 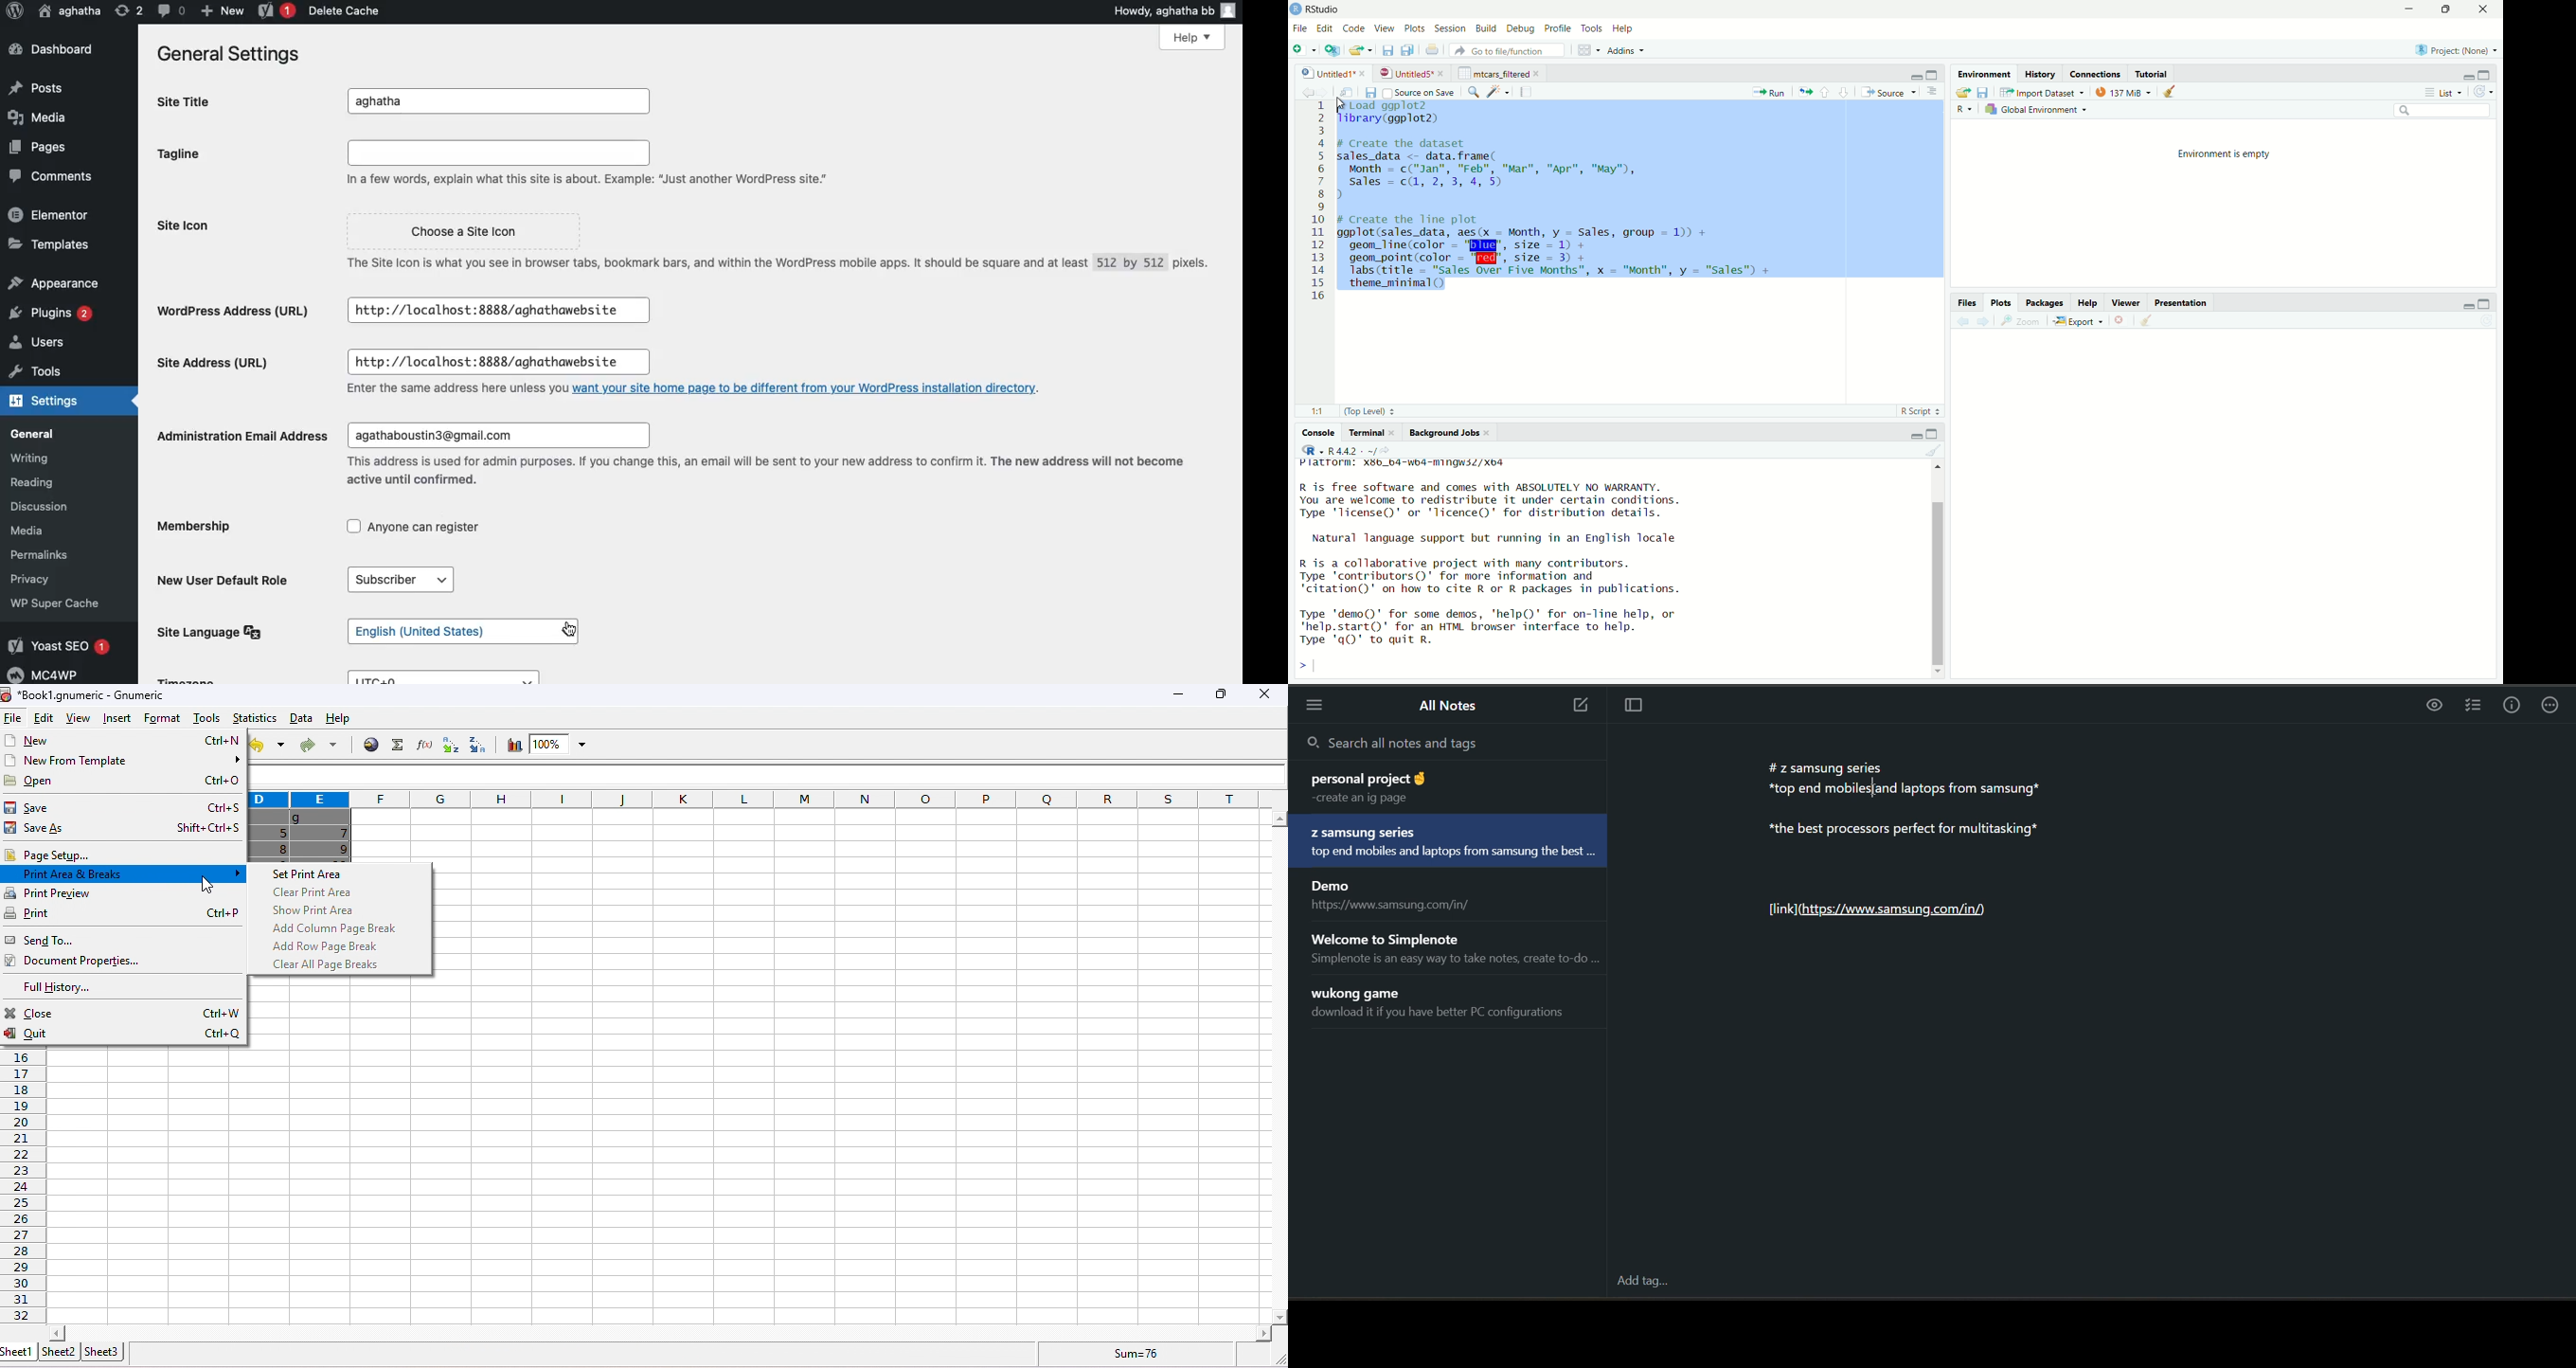 What do you see at coordinates (1561, 200) in the screenshot?
I see `# Load ggplot2 library(ggplot2)# Create the datasetsales_data <- data.frame(Month - c("Jan", "Feb", "Mar", "Apr", "May"),Sales = c(1, 2, 3, 4, 5))# Create the line plotggplot(sales_data, aes(x = Month, y = Sales, group = 1)) +geom_Tine(color = " ", size = 1) +geom_point (color = " ", size = 3) +labs (title = "sales ayer Five Months", x = "Month", y = "Sales") +theme_minimal()` at bounding box center [1561, 200].